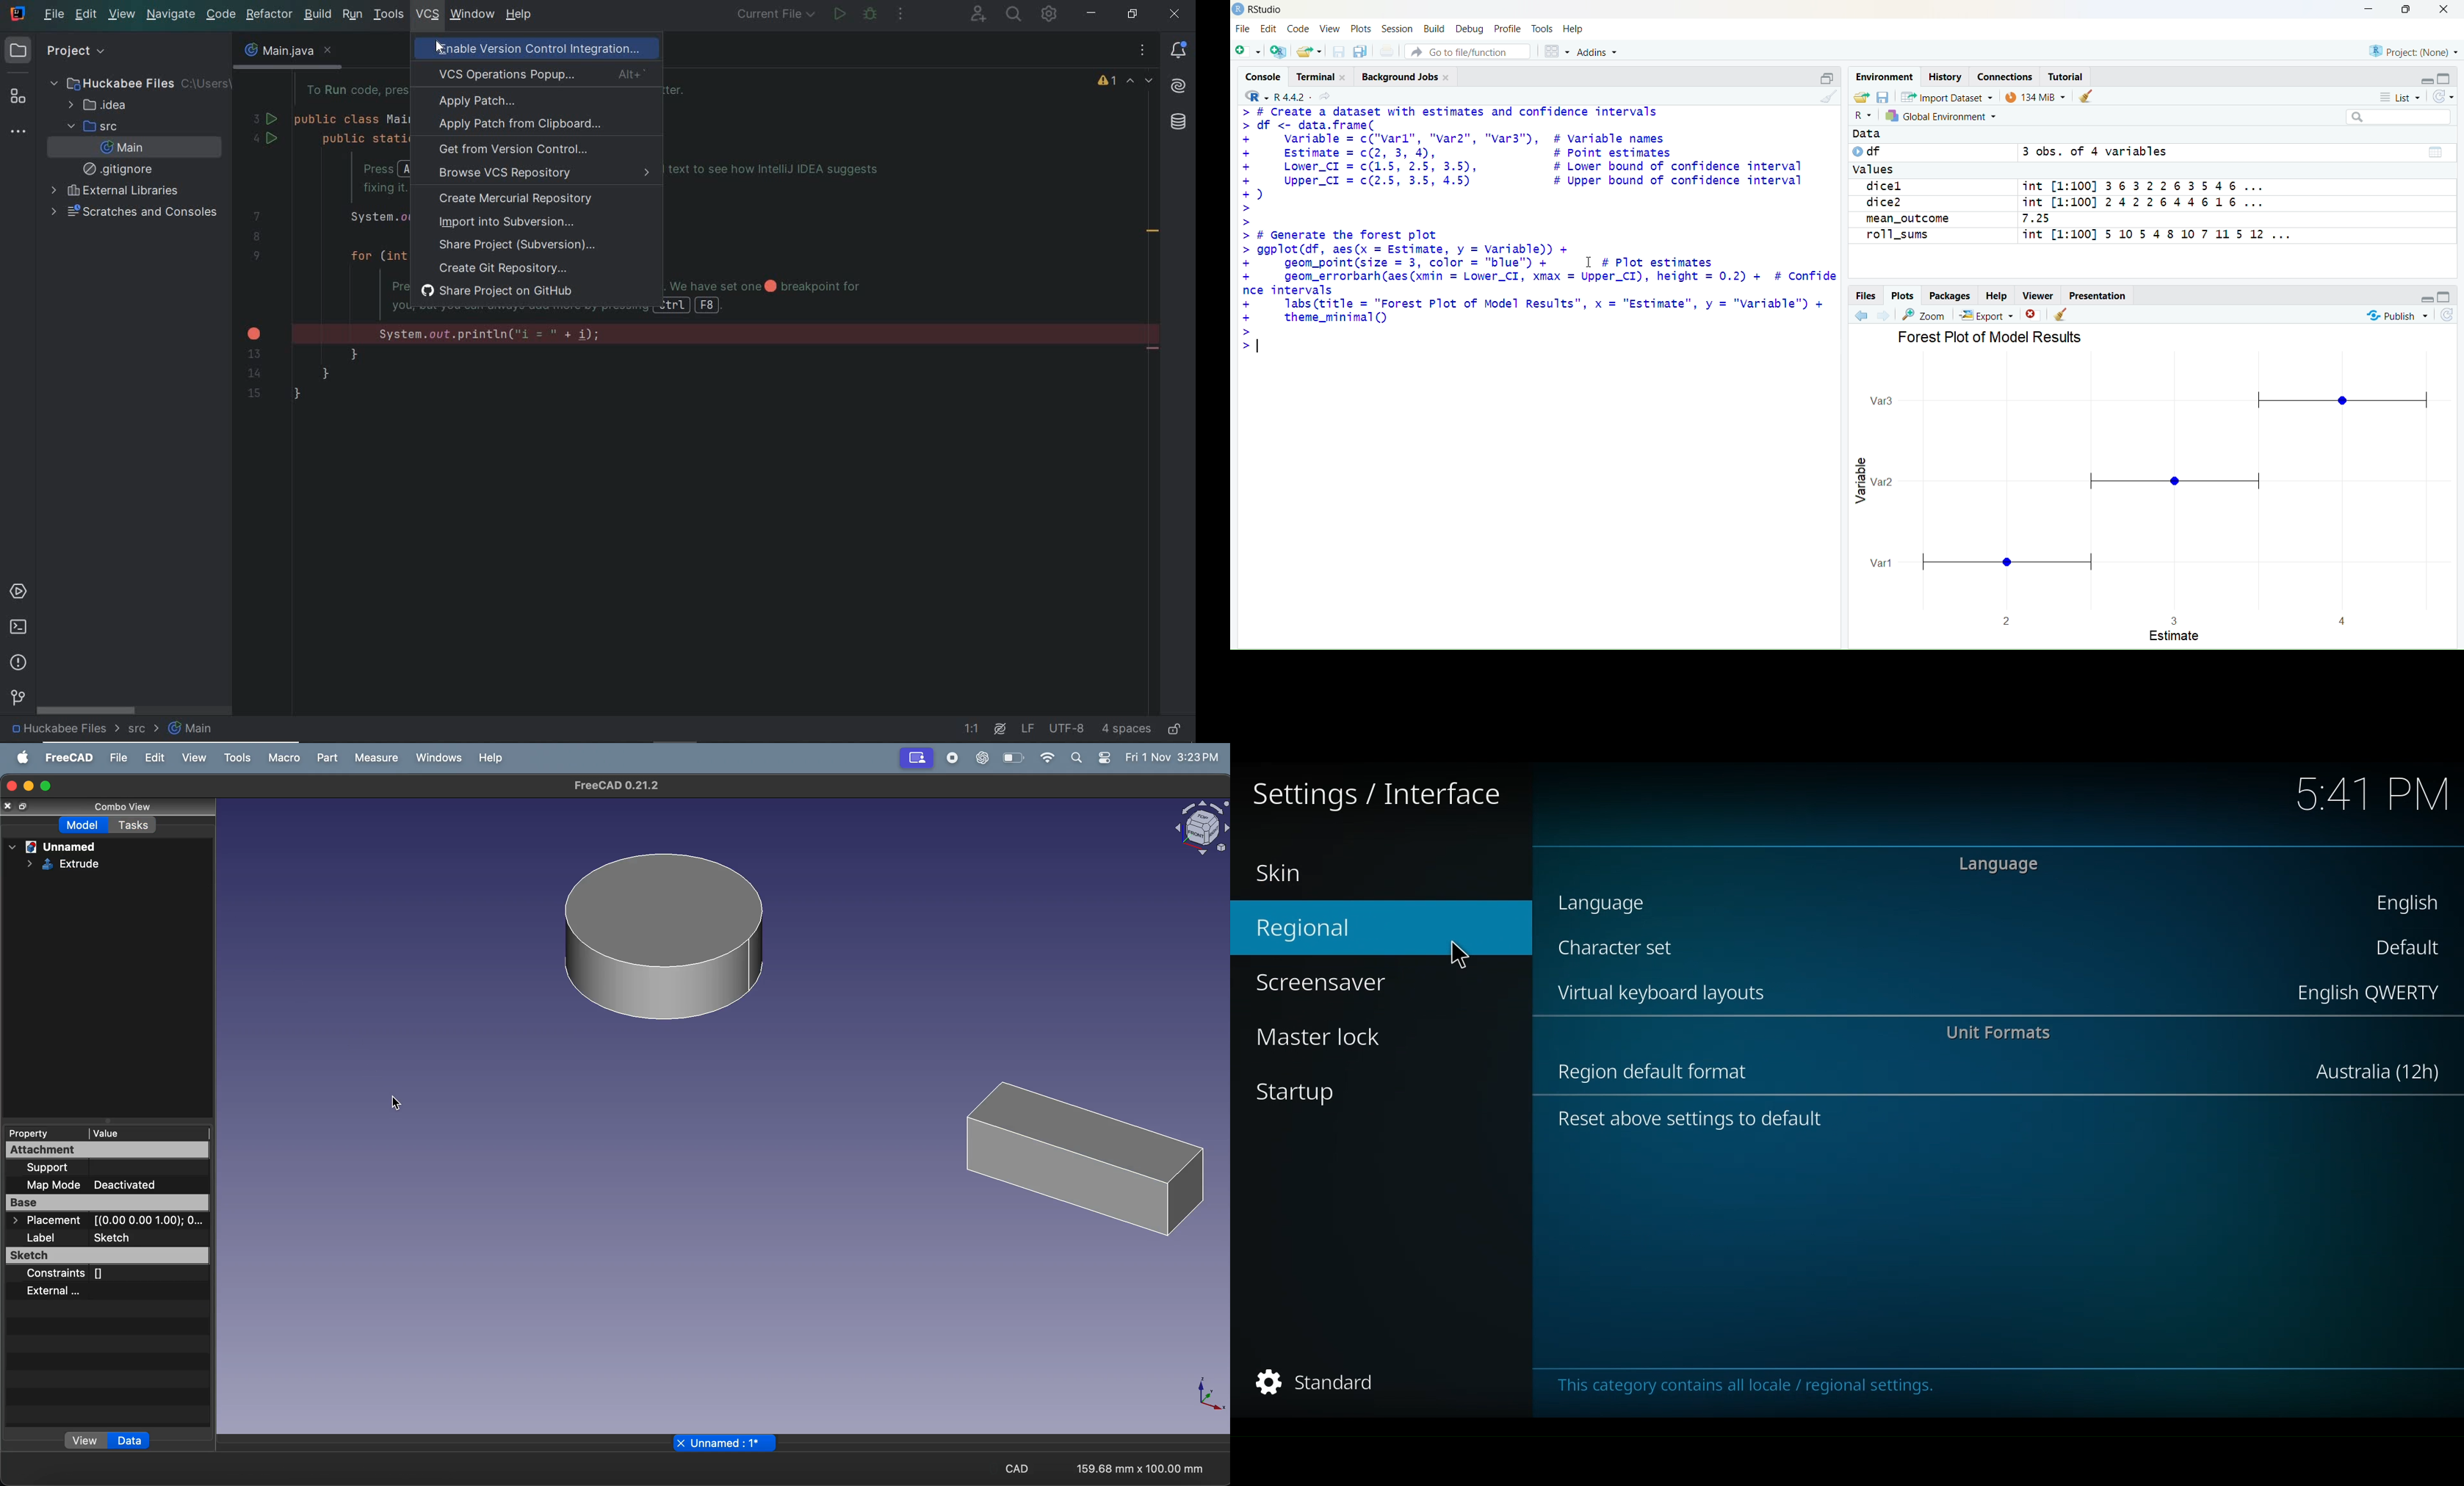  What do you see at coordinates (1338, 49) in the screenshot?
I see `save current document` at bounding box center [1338, 49].